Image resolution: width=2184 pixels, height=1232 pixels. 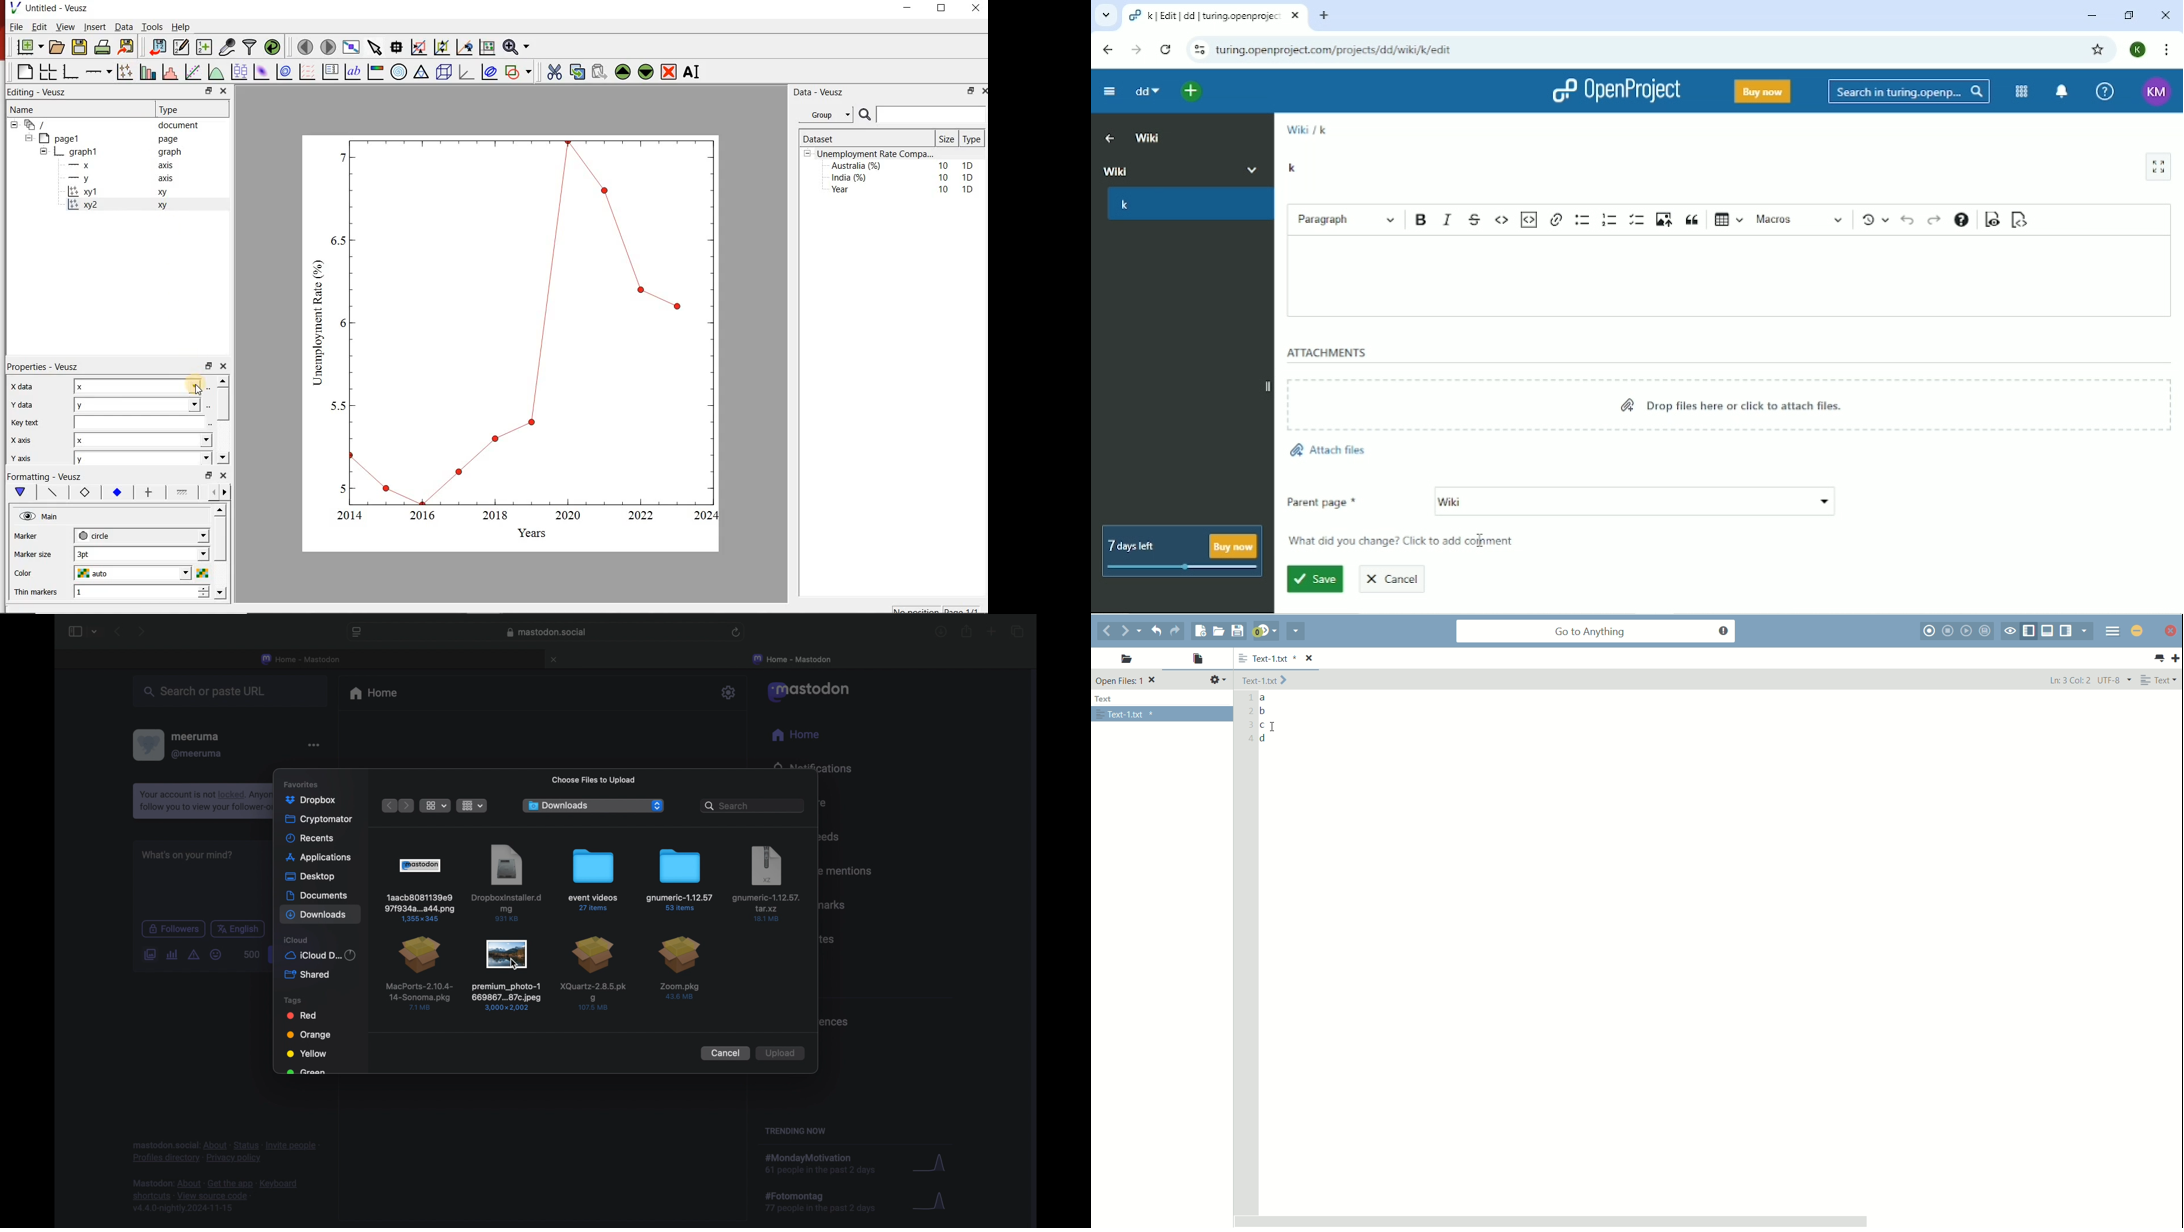 What do you see at coordinates (74, 108) in the screenshot?
I see `Name` at bounding box center [74, 108].